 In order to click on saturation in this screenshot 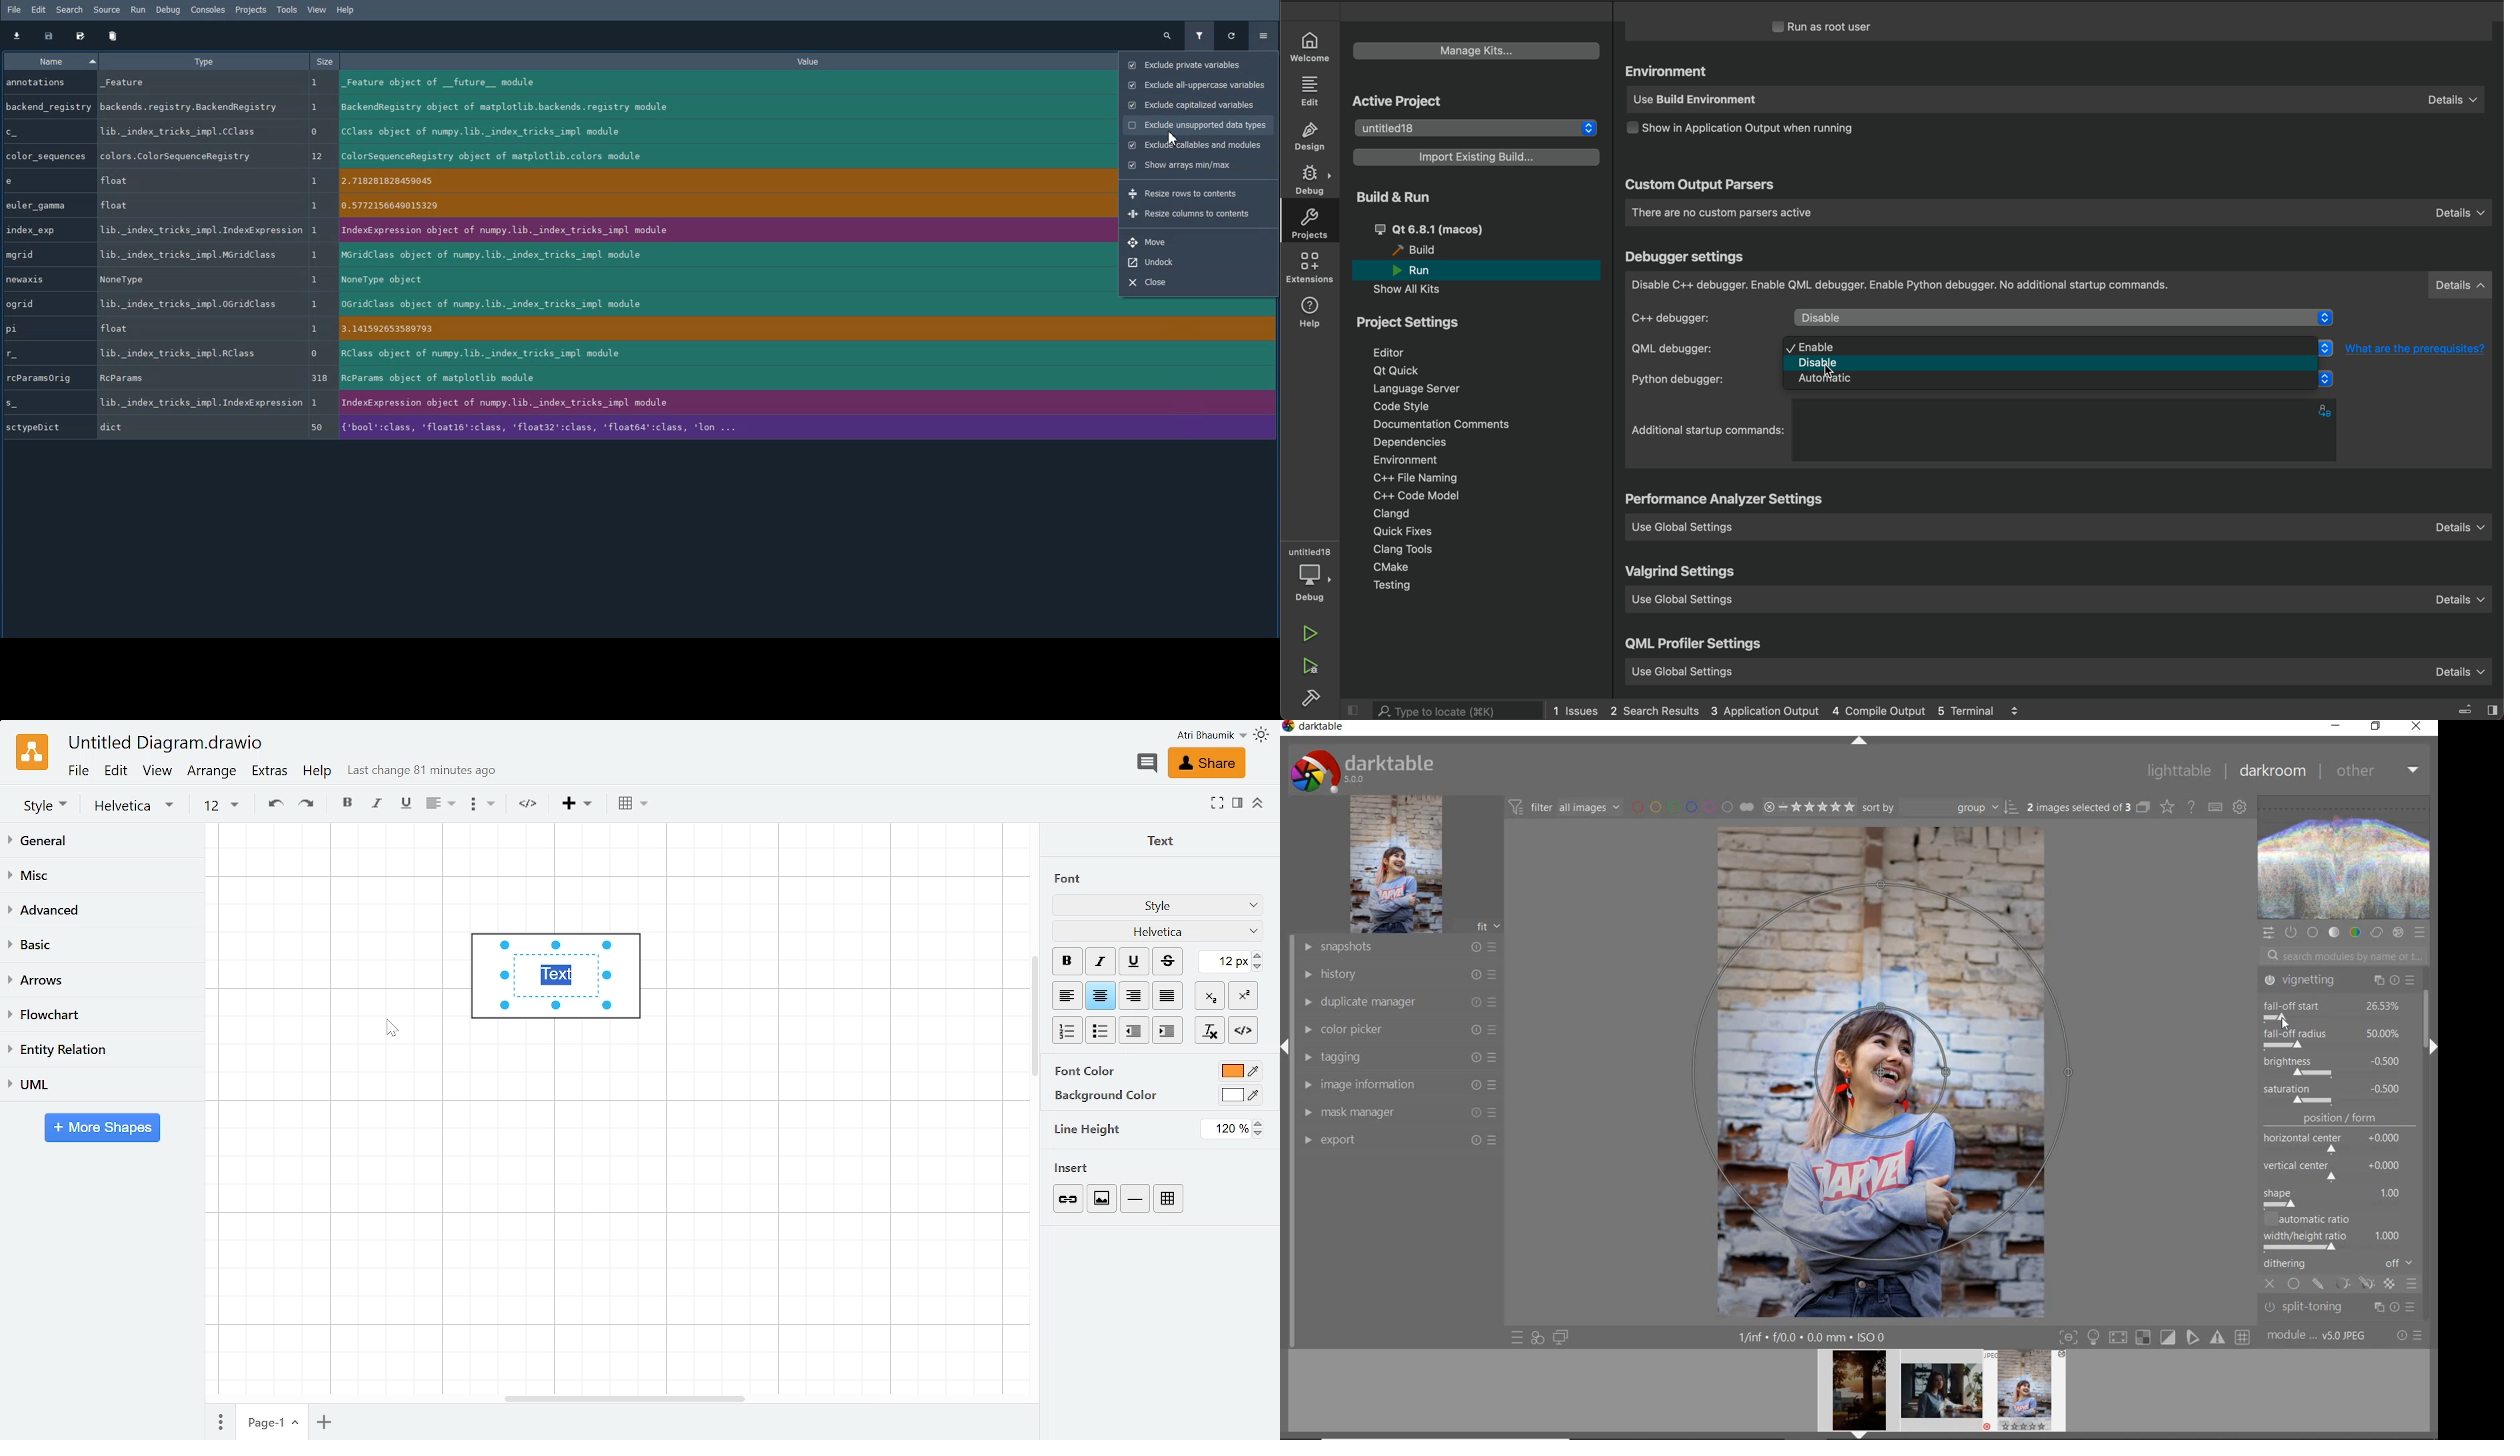, I will do `click(2335, 1094)`.